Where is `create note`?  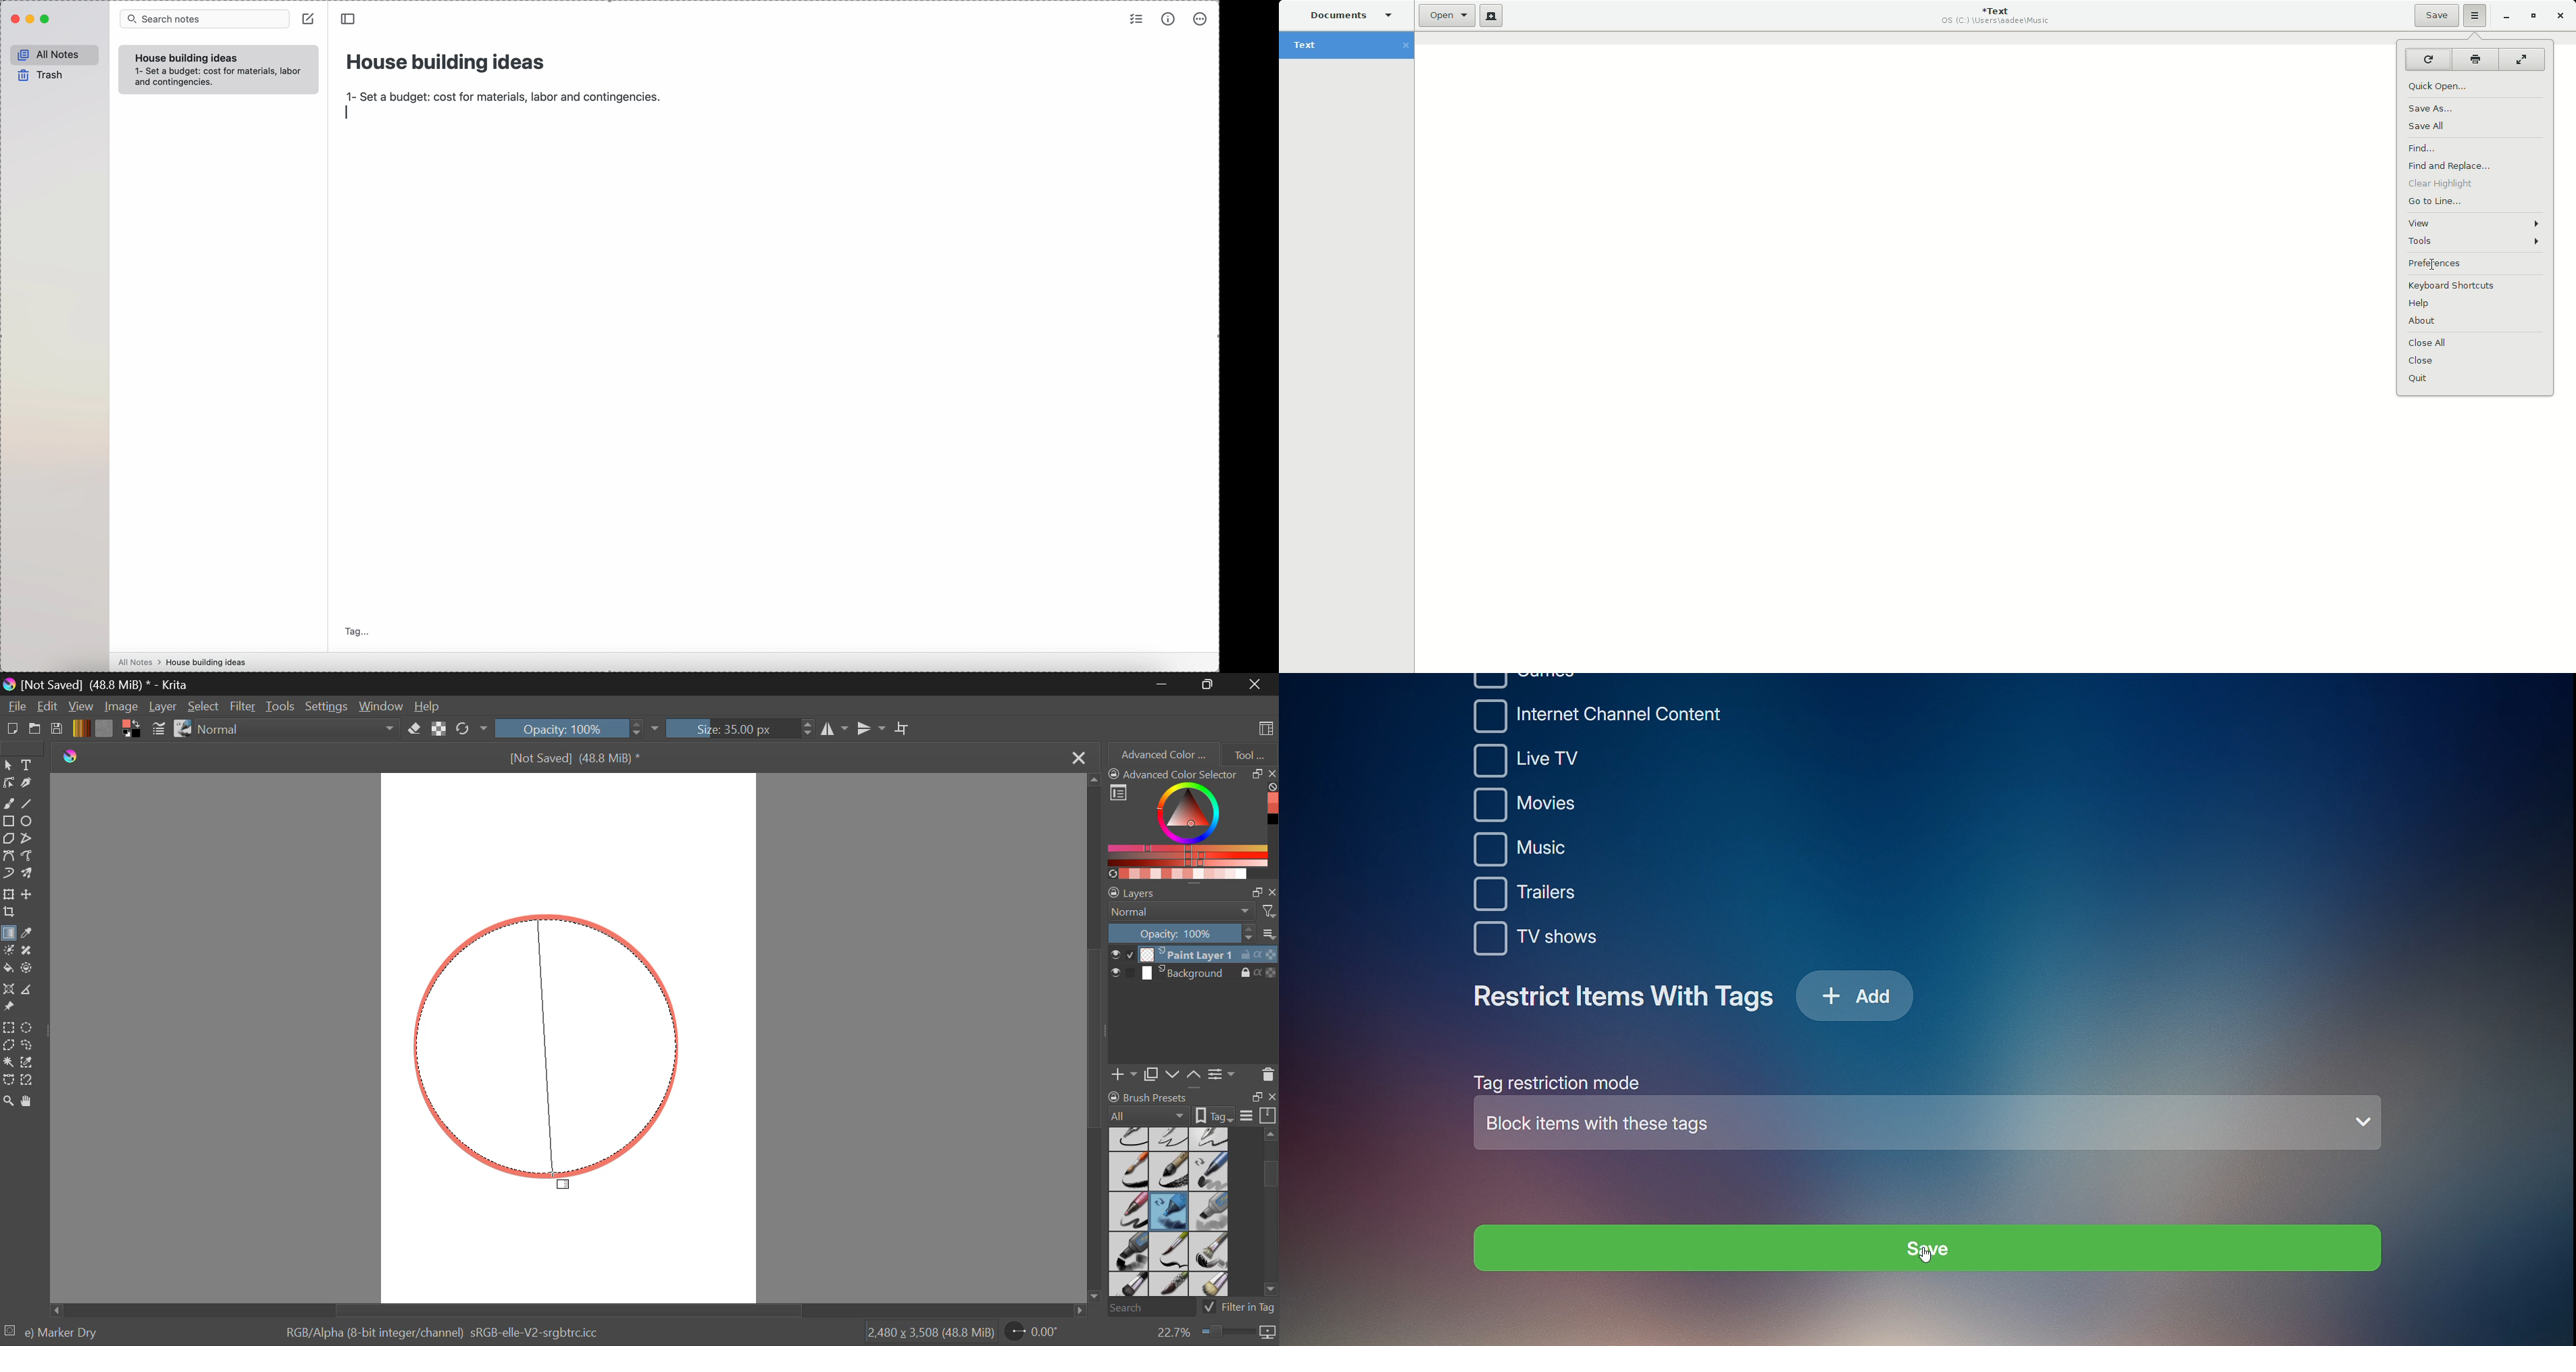
create note is located at coordinates (310, 22).